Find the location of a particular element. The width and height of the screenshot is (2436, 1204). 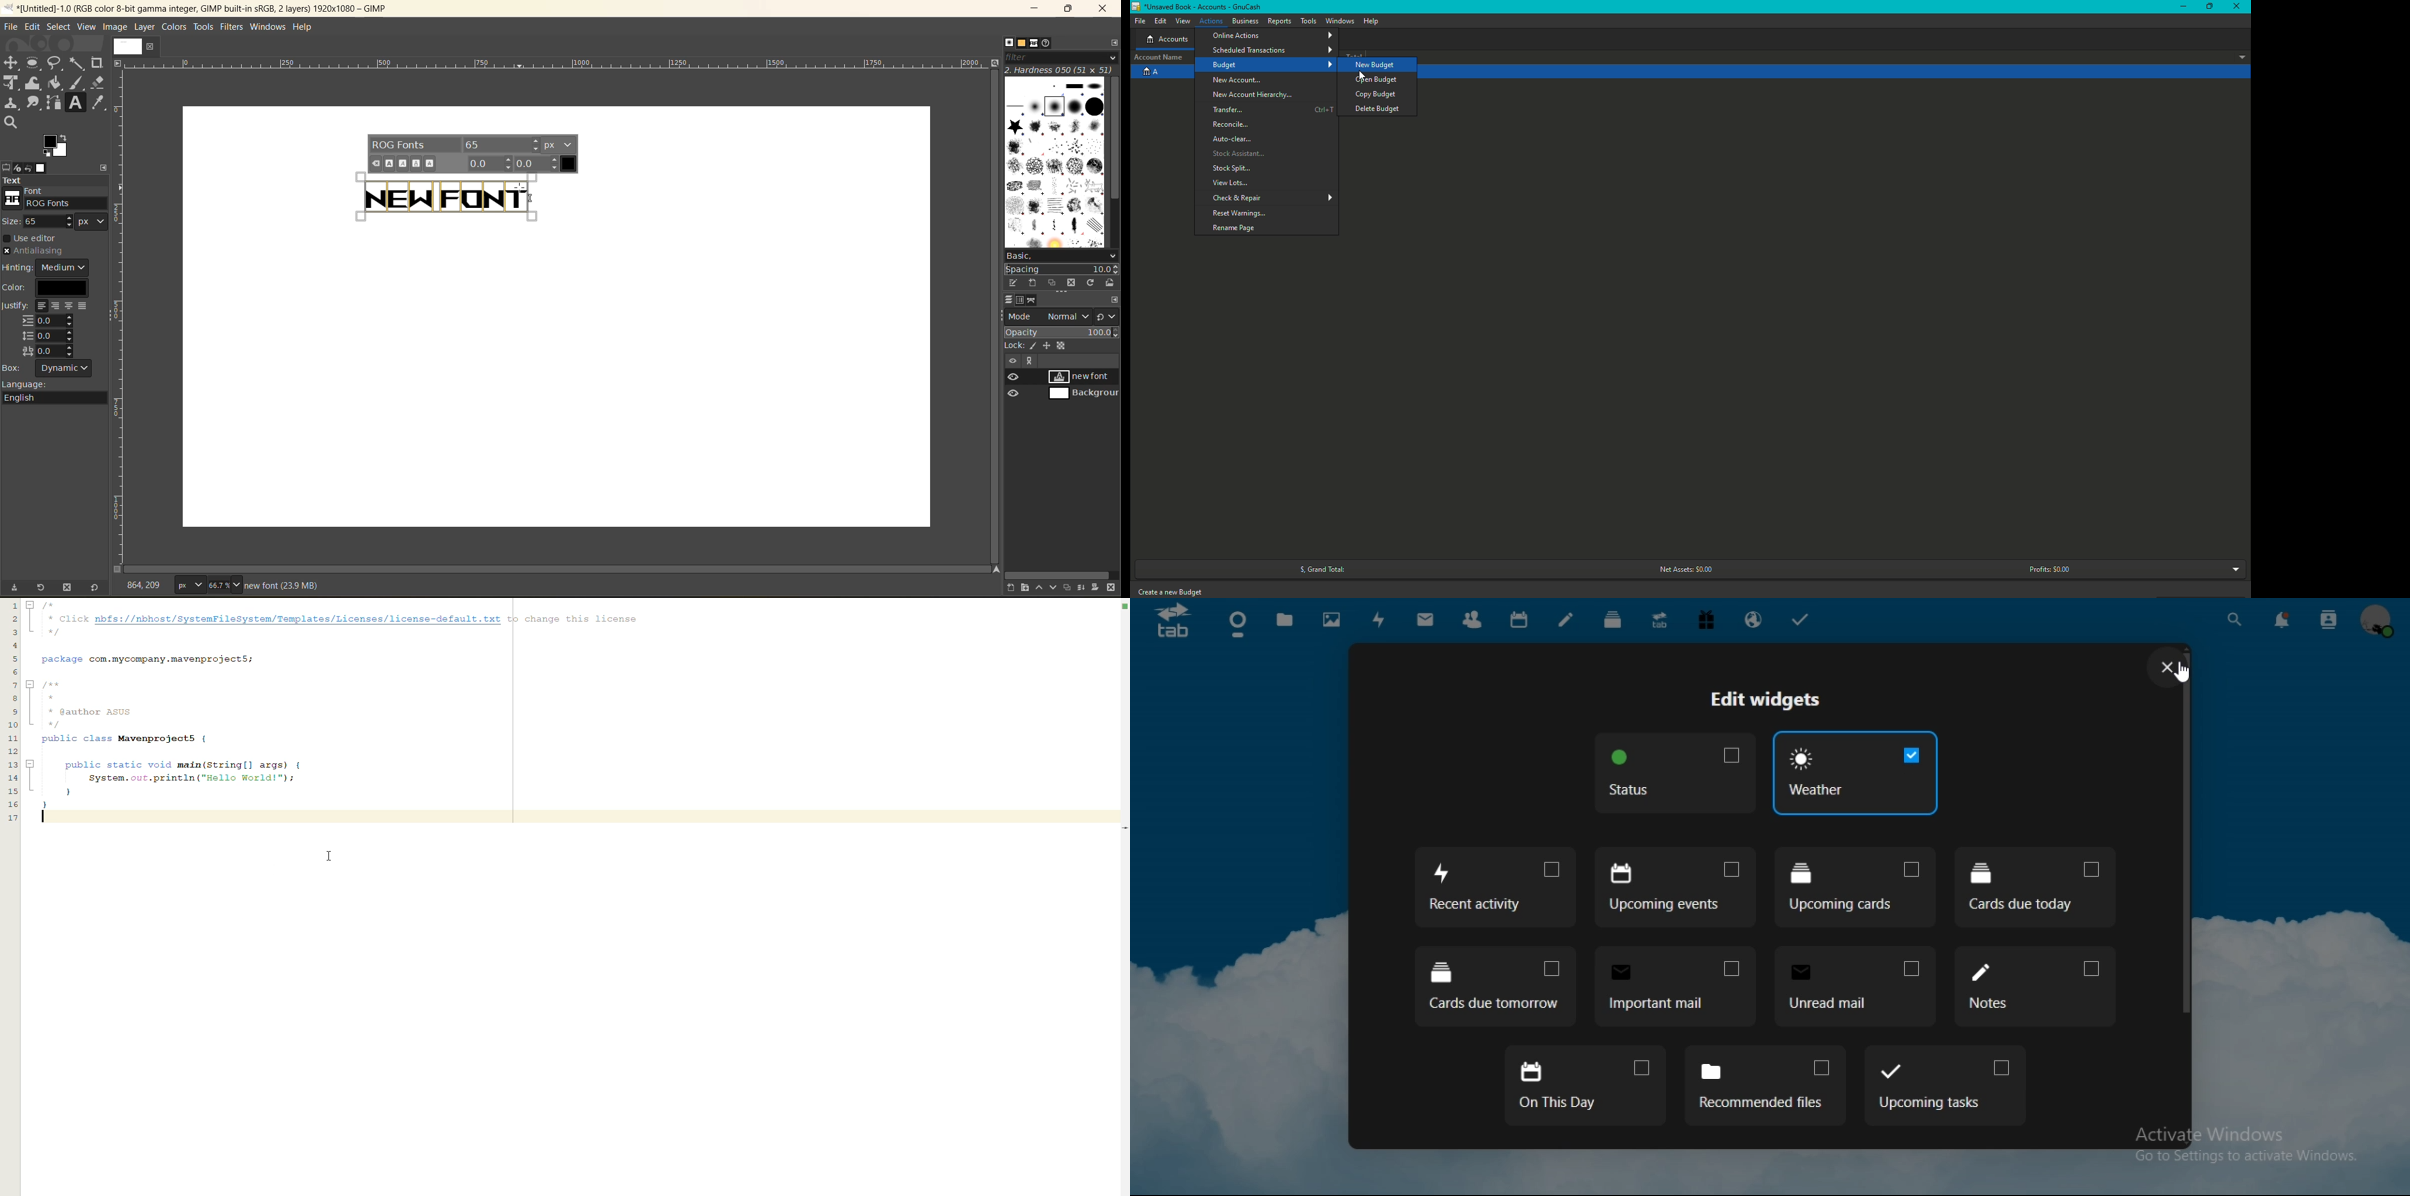

Auto clear is located at coordinates (1233, 139).